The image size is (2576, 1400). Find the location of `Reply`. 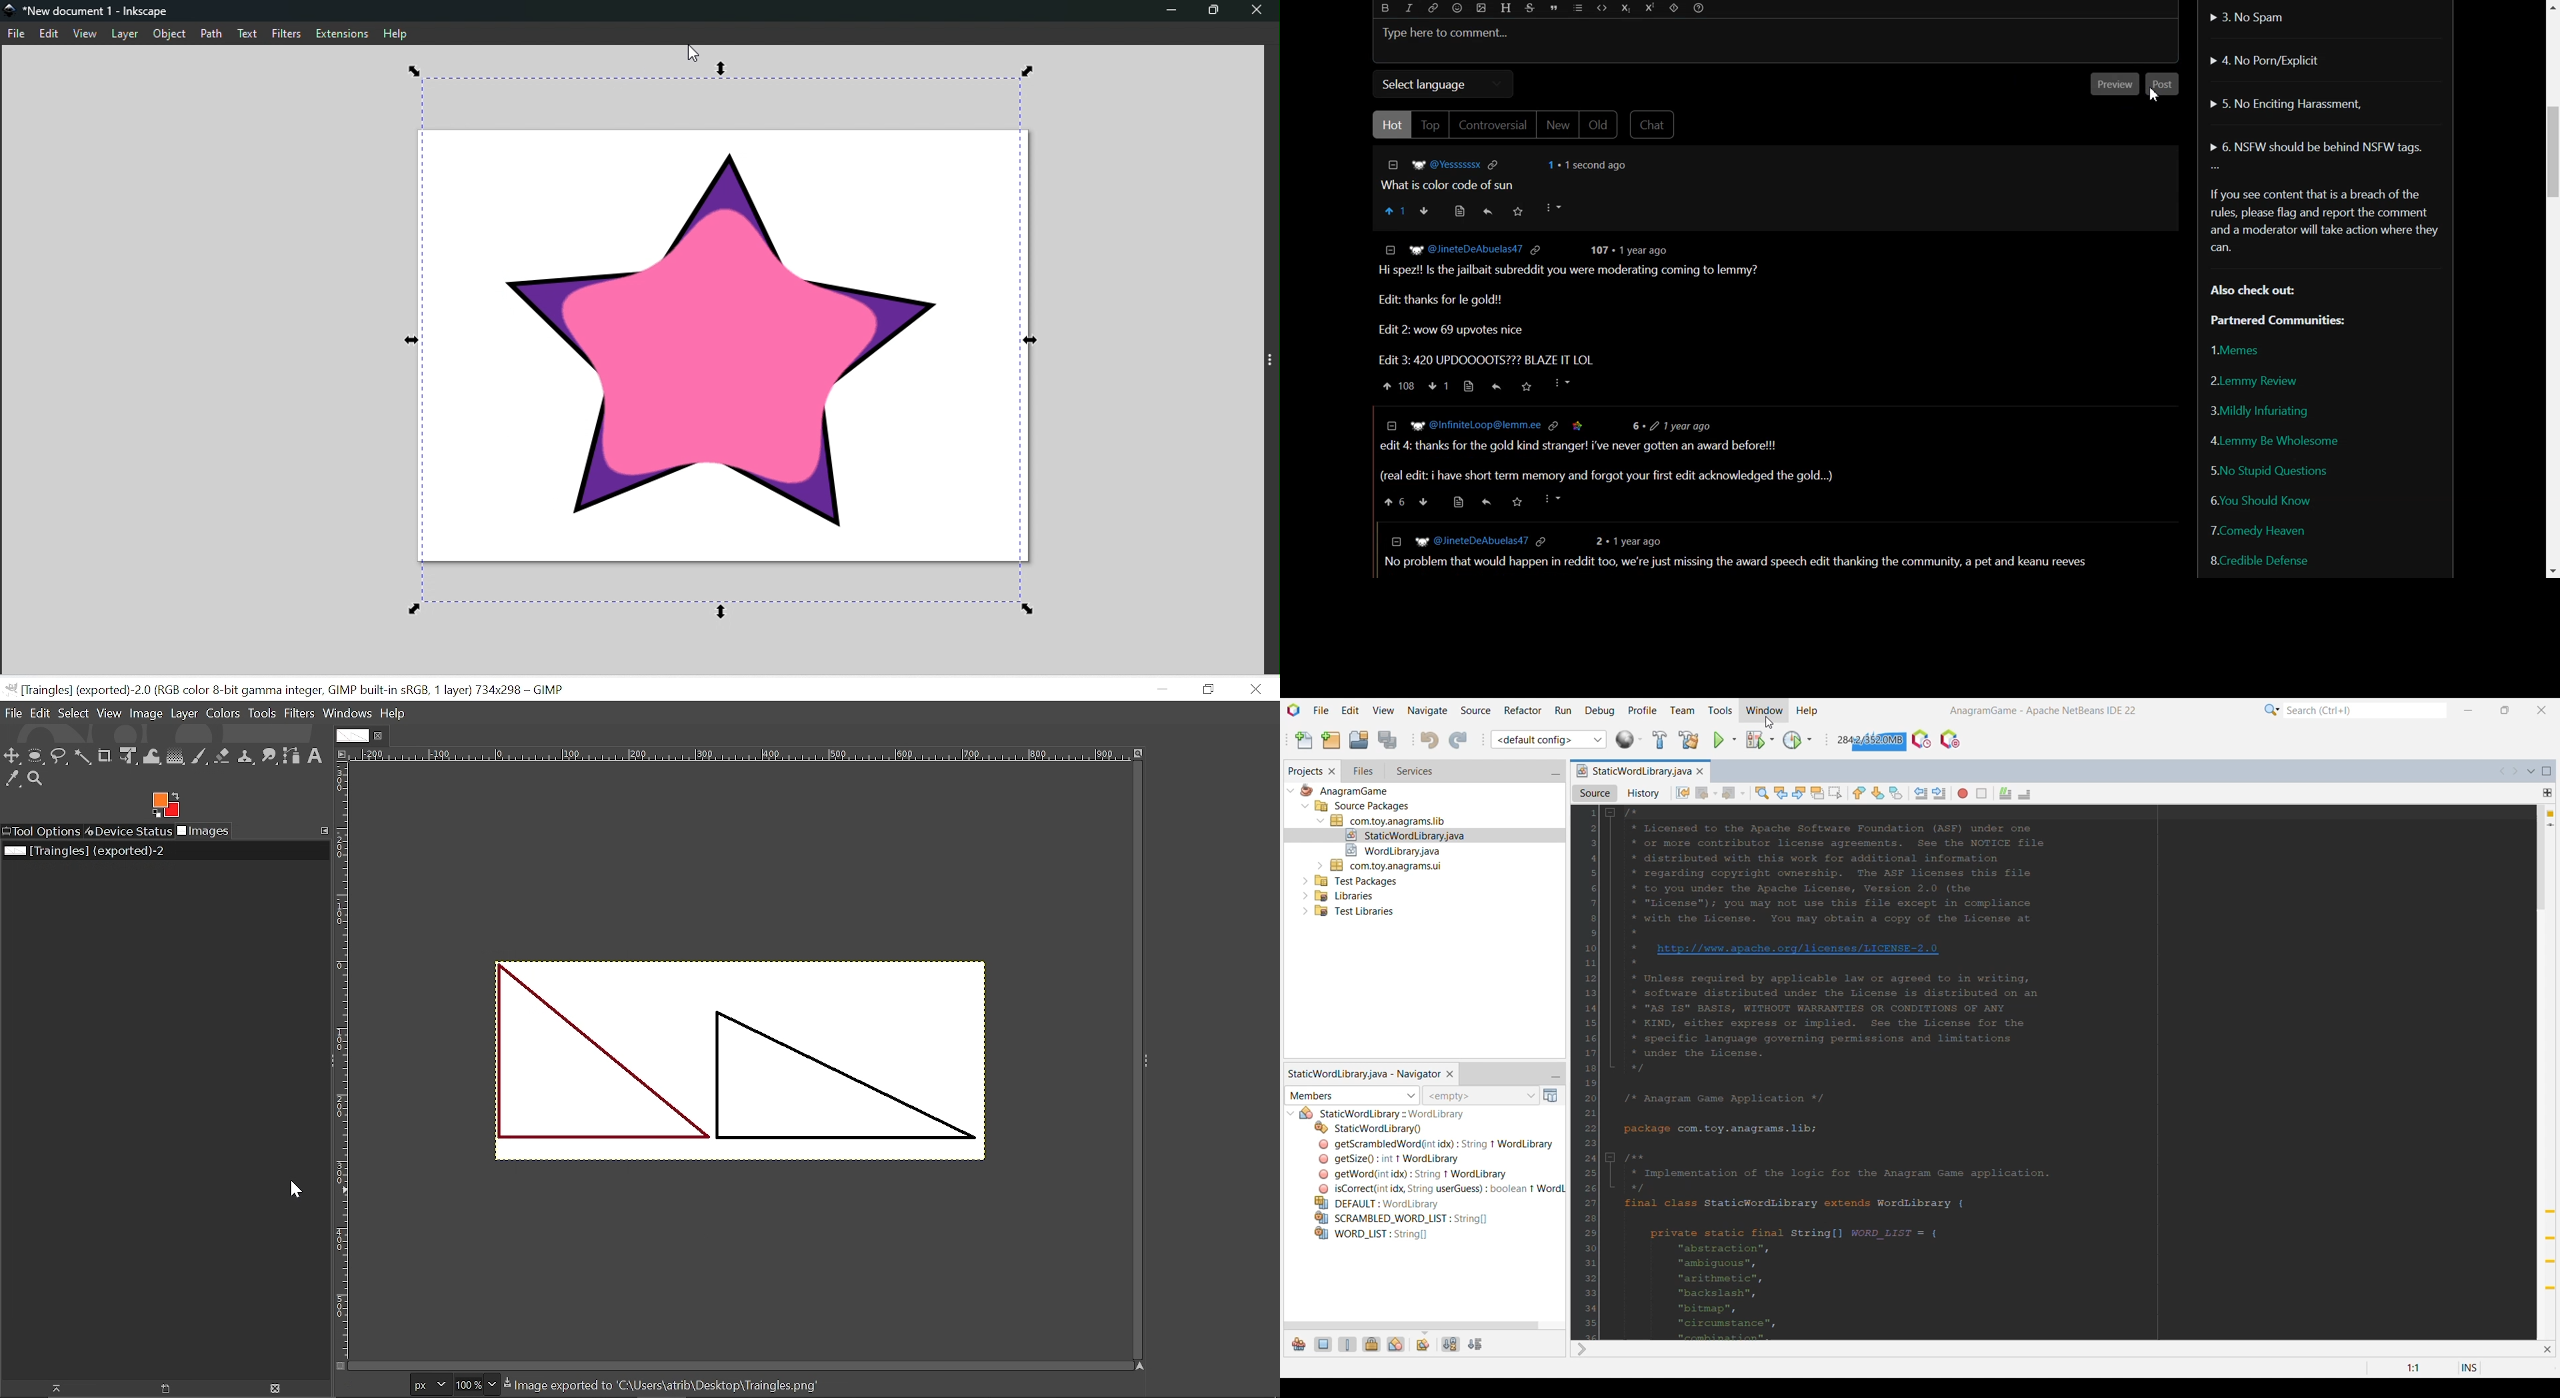

Reply is located at coordinates (1489, 211).